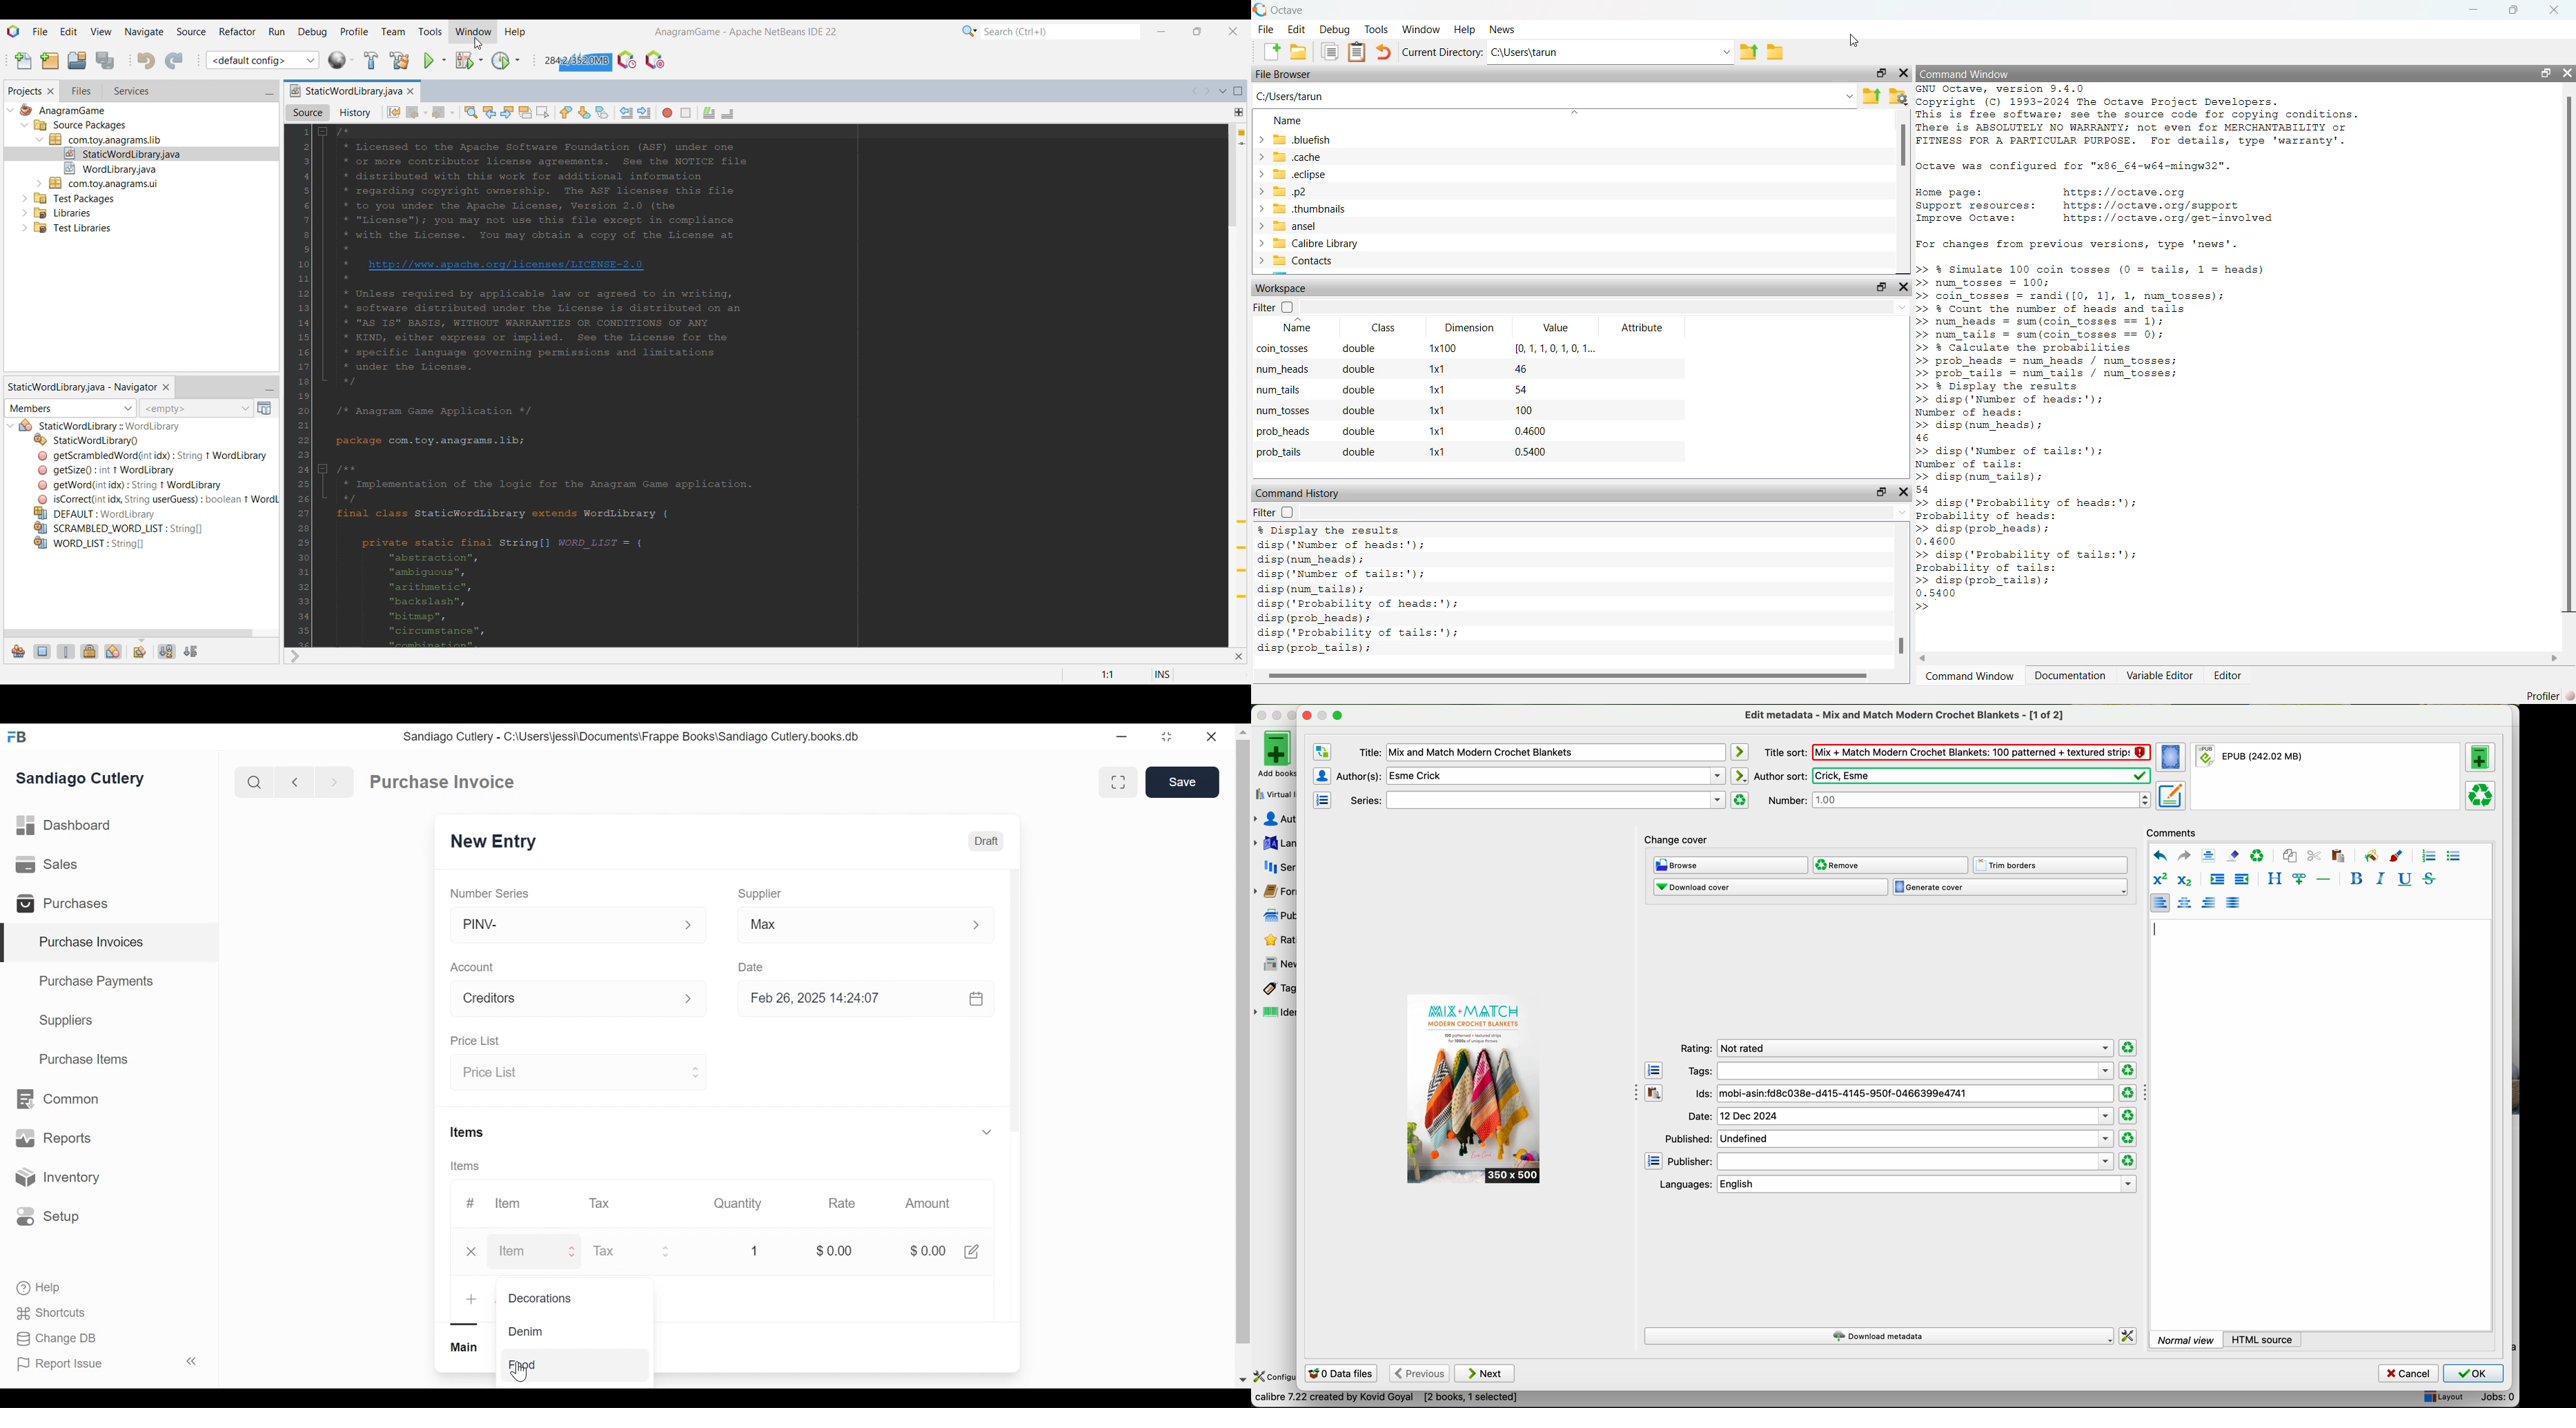 The height and width of the screenshot is (1428, 2576). What do you see at coordinates (2481, 757) in the screenshot?
I see `add a format to this book` at bounding box center [2481, 757].